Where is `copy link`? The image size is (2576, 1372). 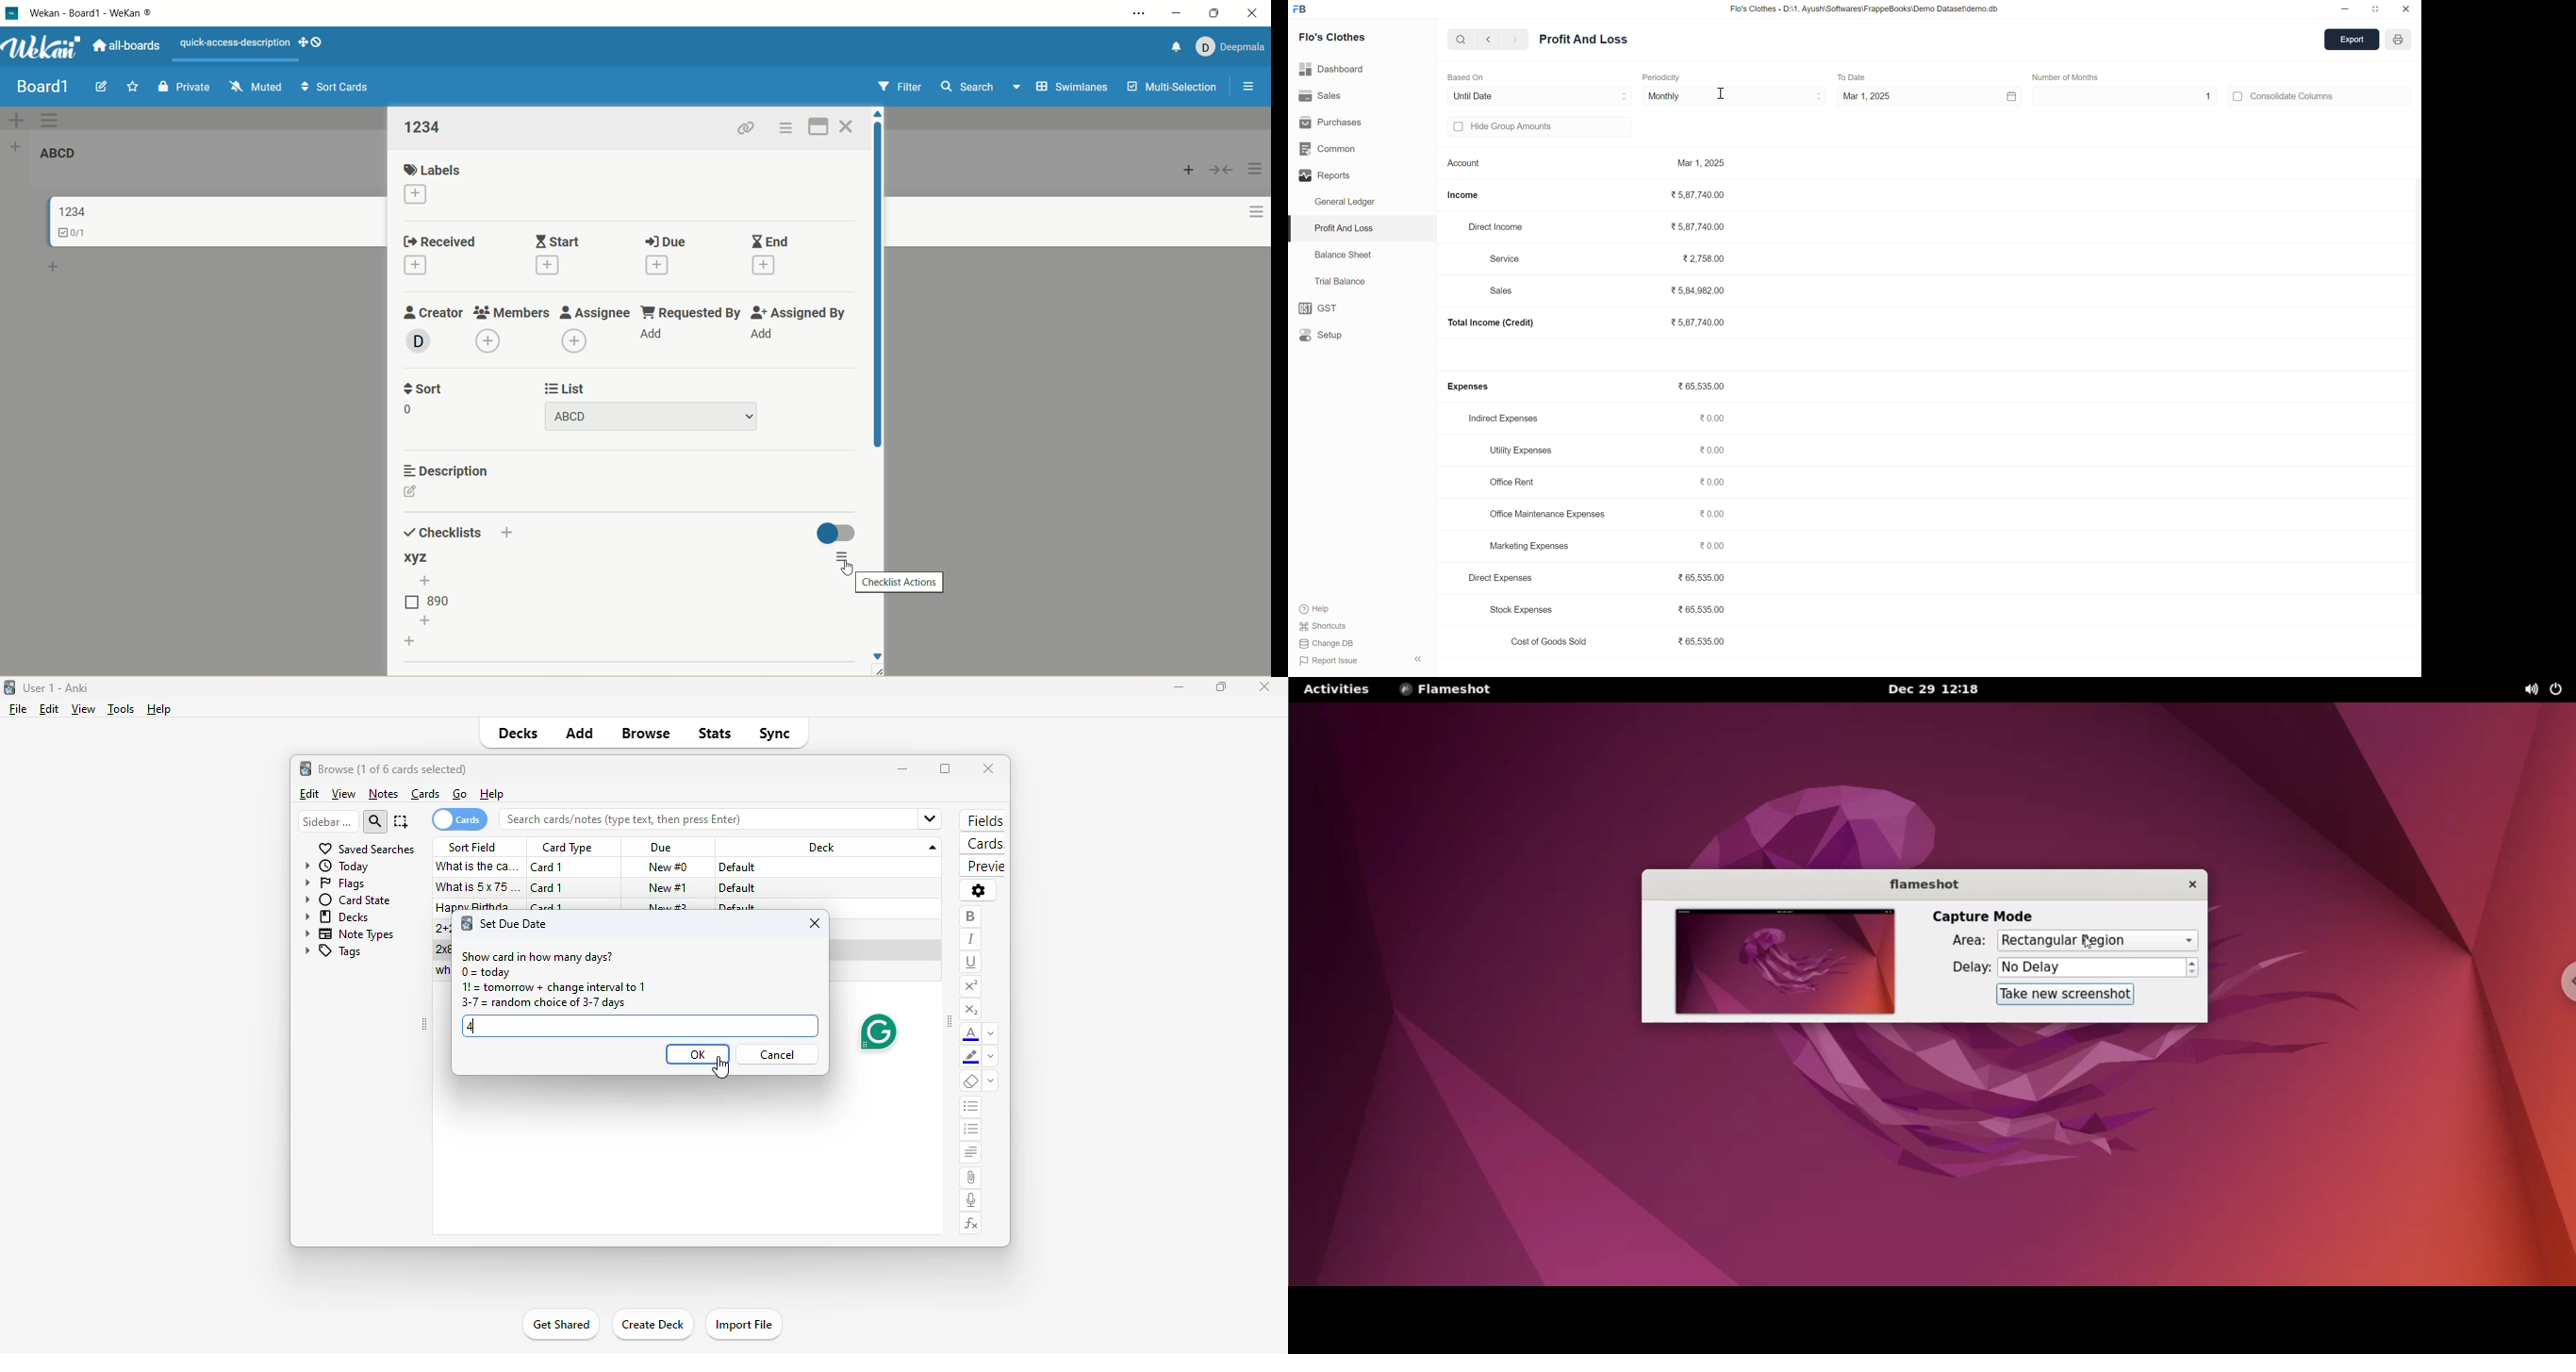
copy link is located at coordinates (749, 129).